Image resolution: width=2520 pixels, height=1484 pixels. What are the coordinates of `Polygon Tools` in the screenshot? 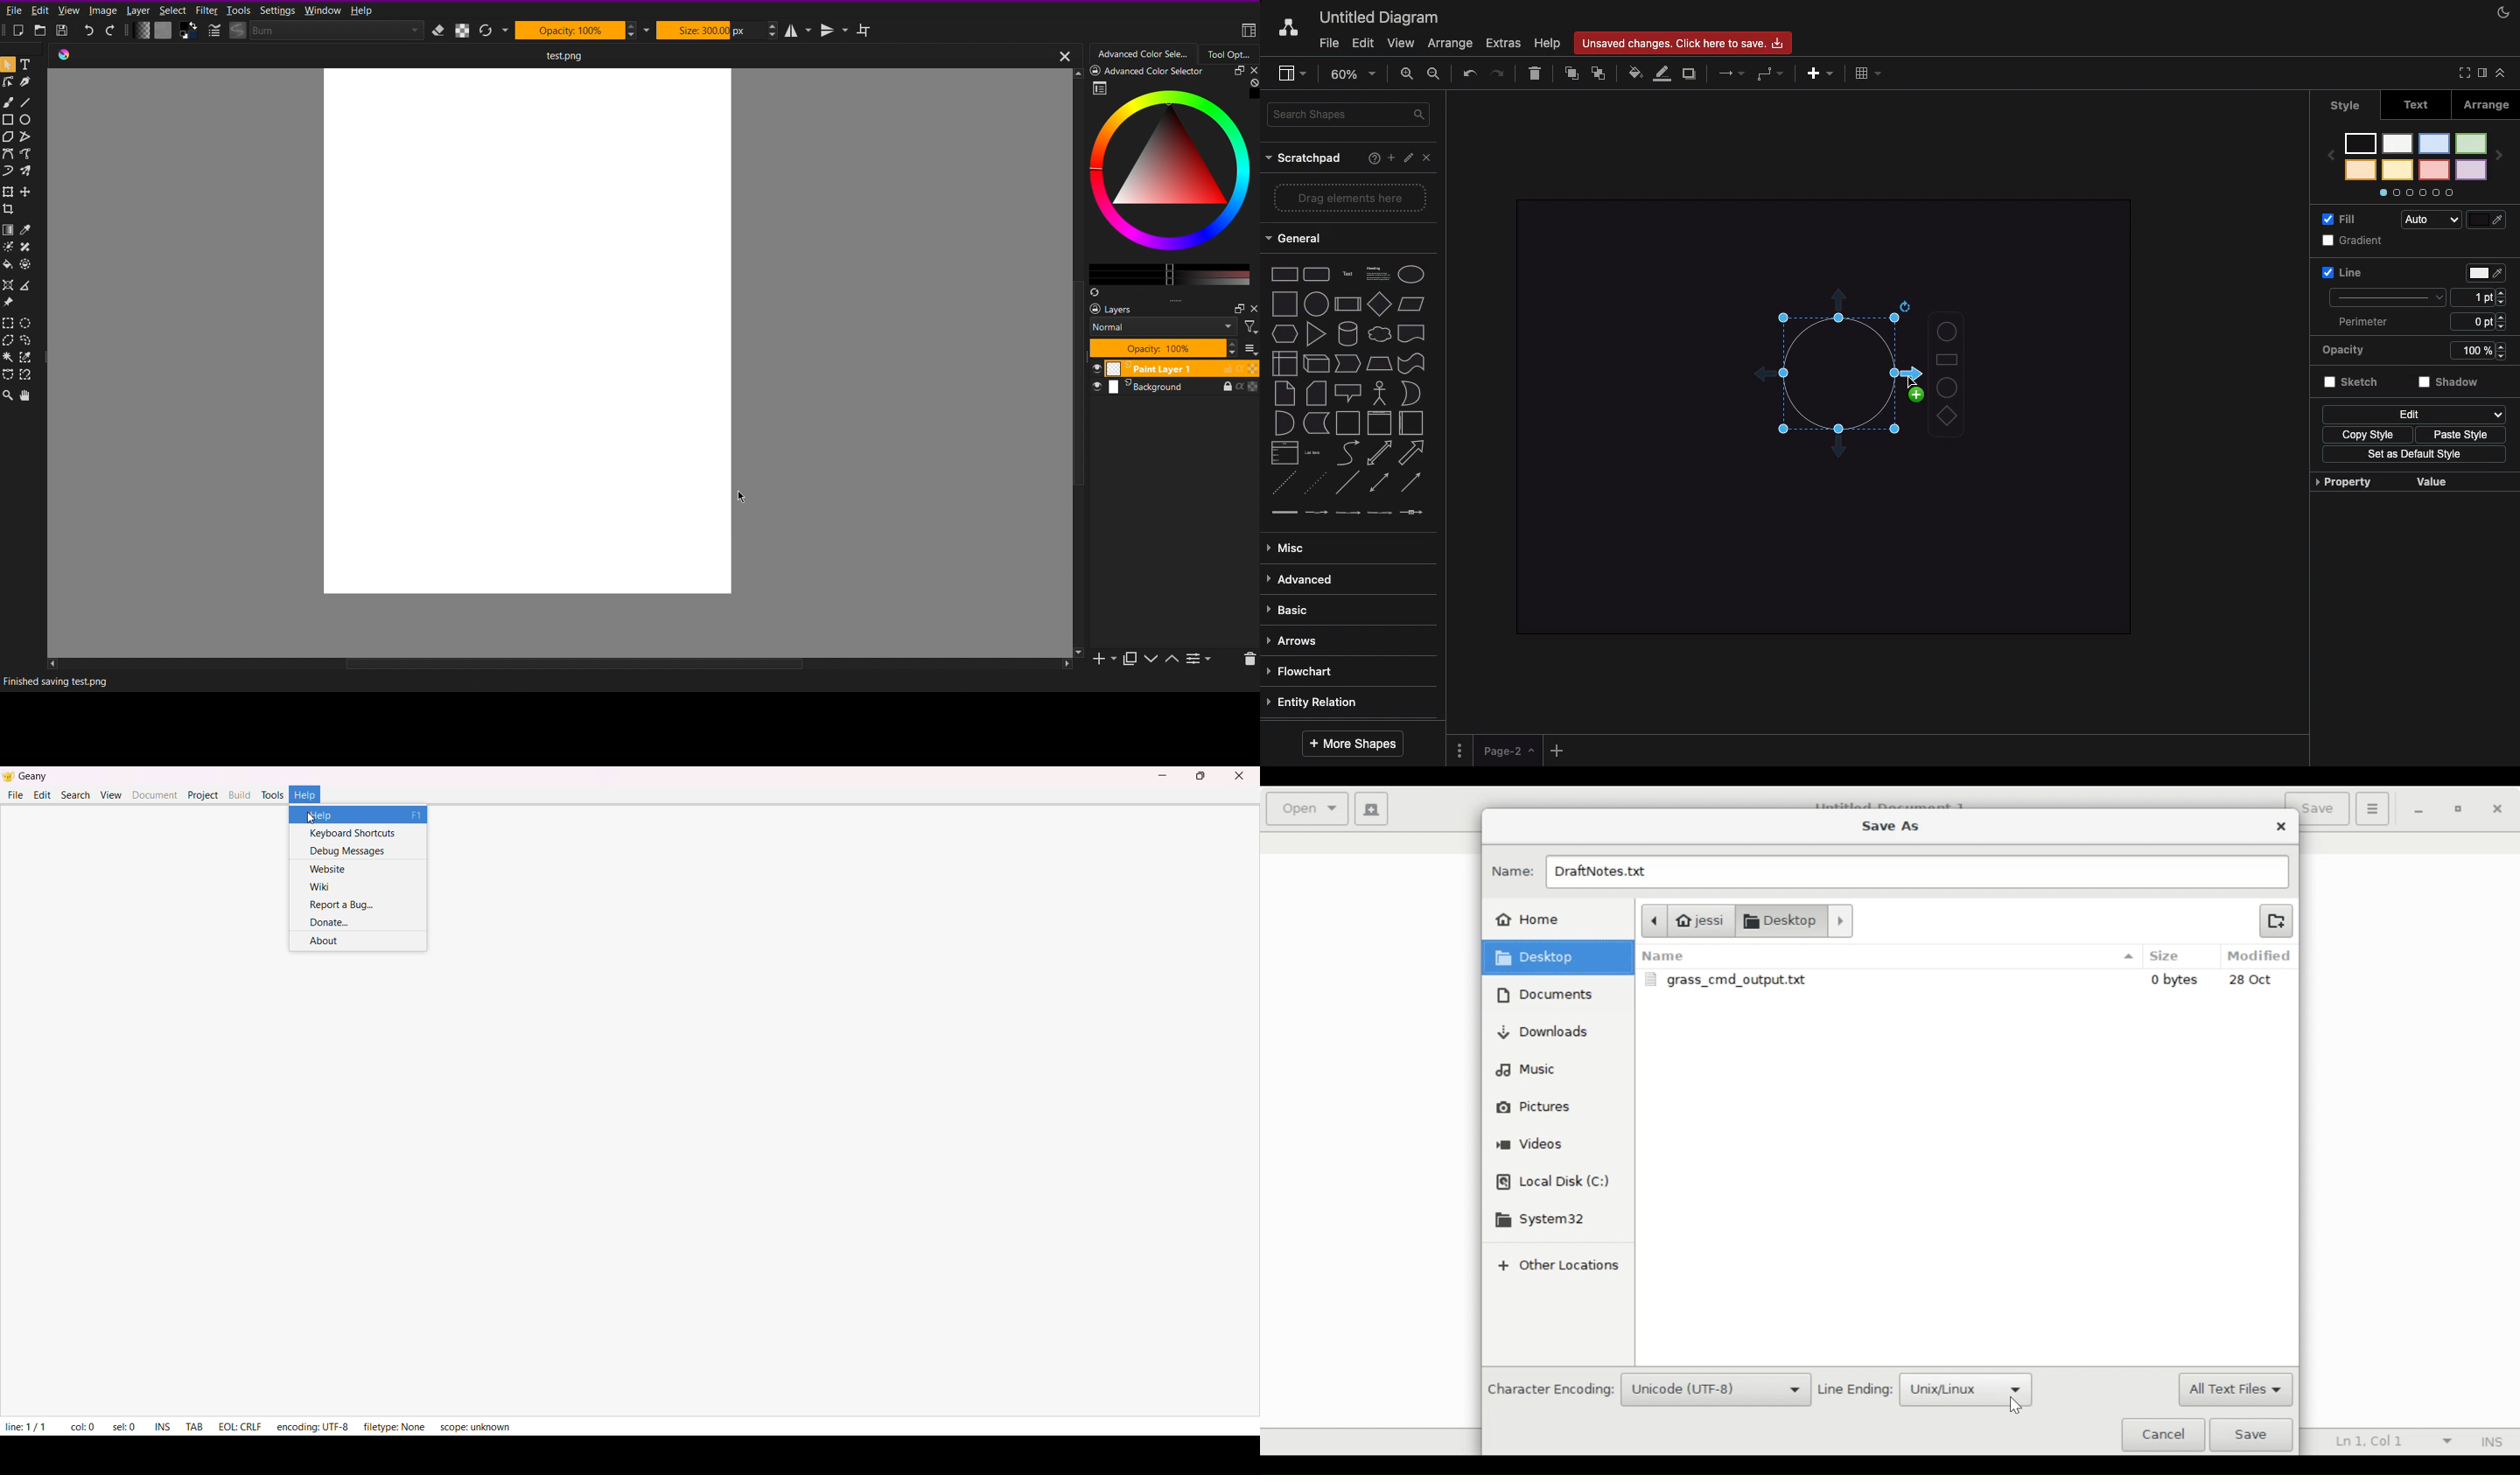 It's located at (21, 136).